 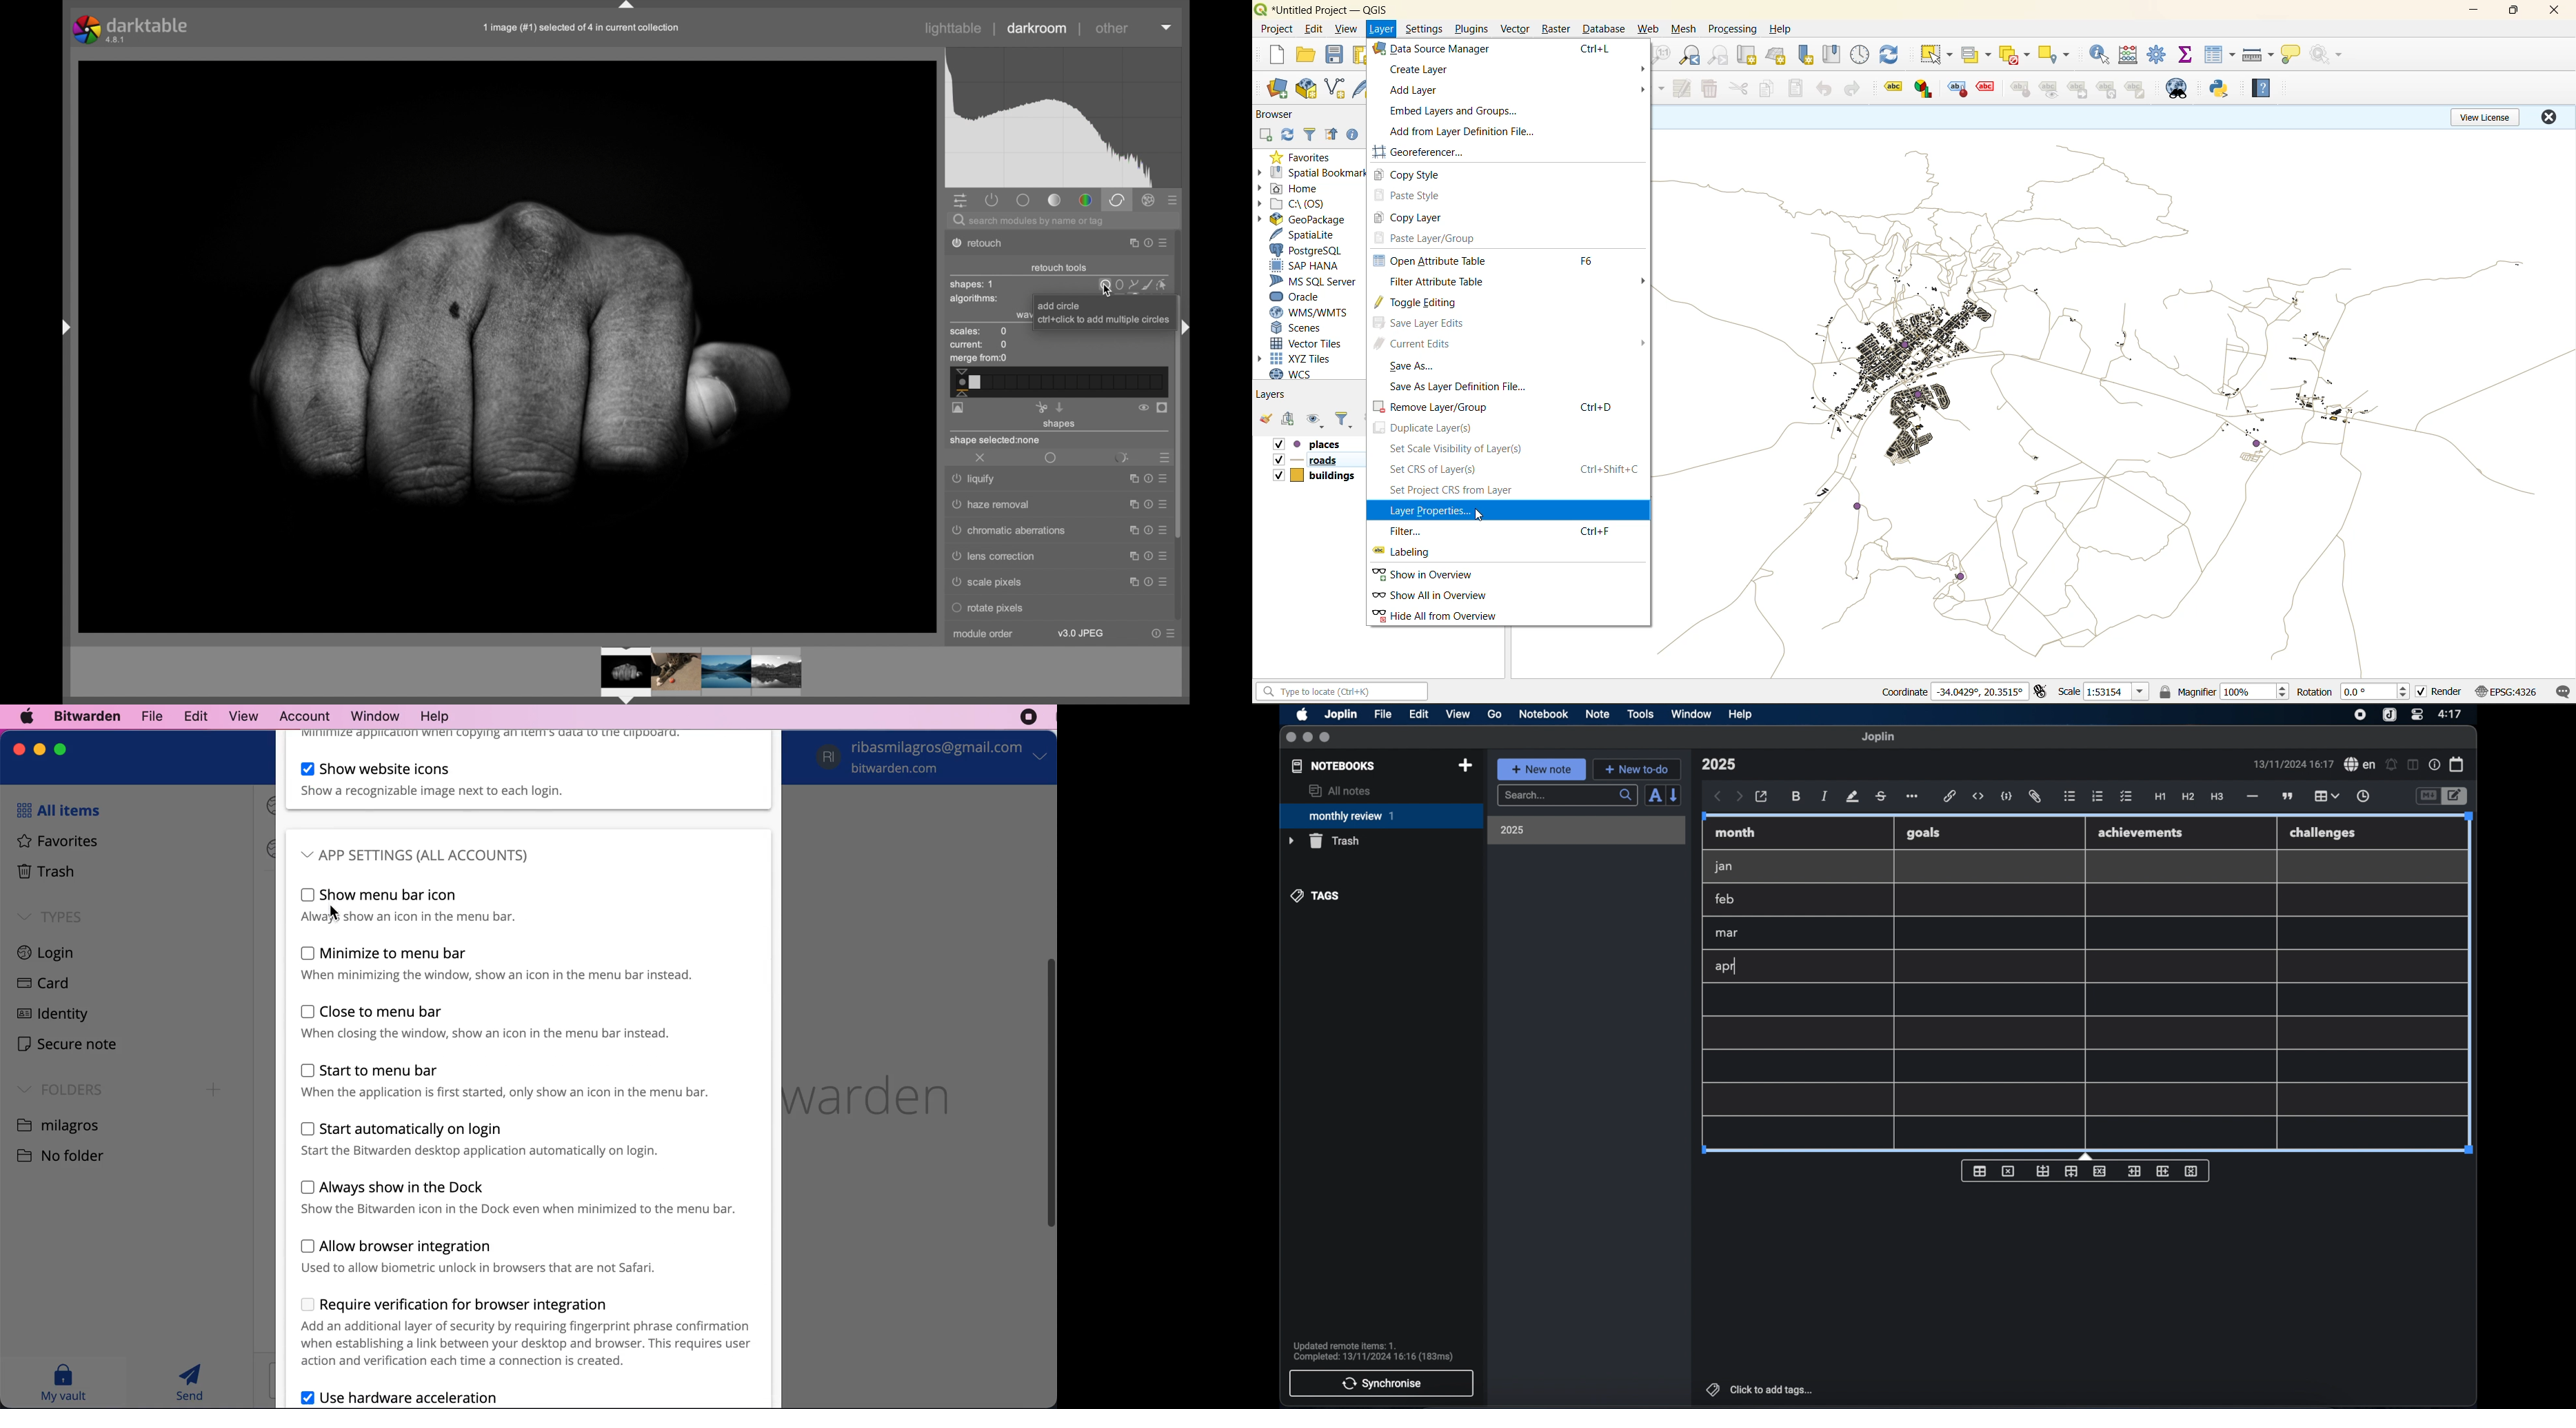 What do you see at coordinates (2326, 55) in the screenshot?
I see `no action` at bounding box center [2326, 55].